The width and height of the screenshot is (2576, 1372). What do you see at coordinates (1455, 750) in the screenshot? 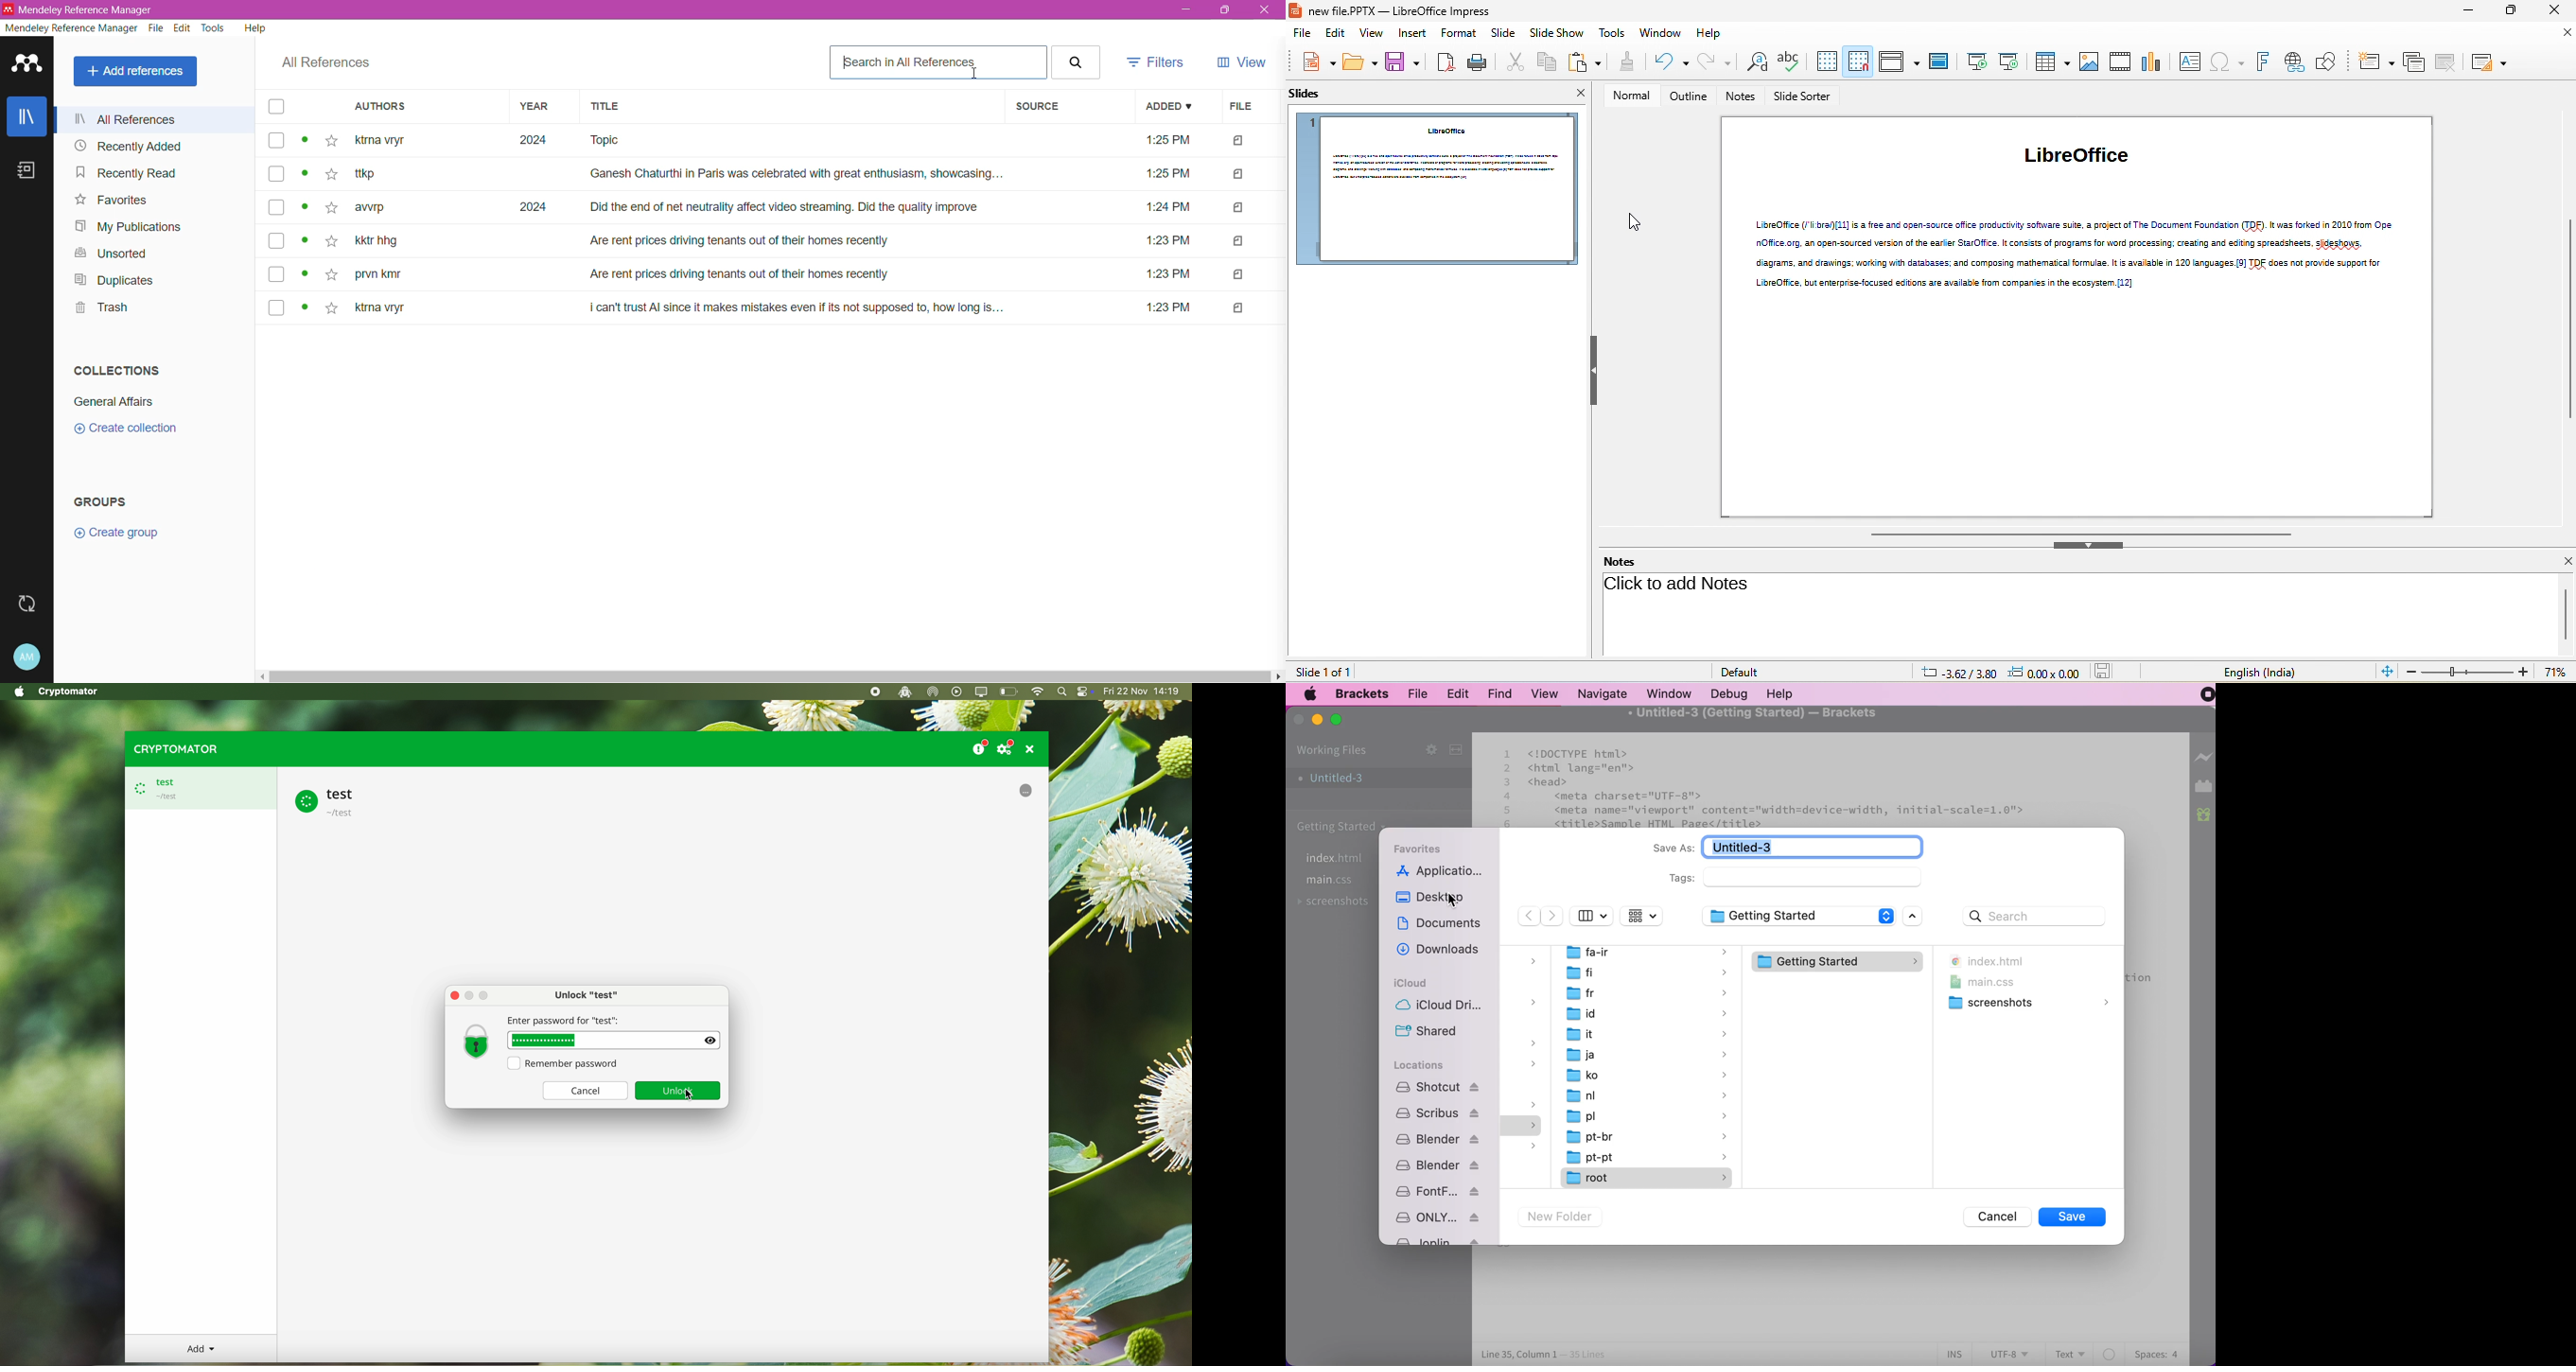
I see `split the editor vertically or horizontally` at bounding box center [1455, 750].